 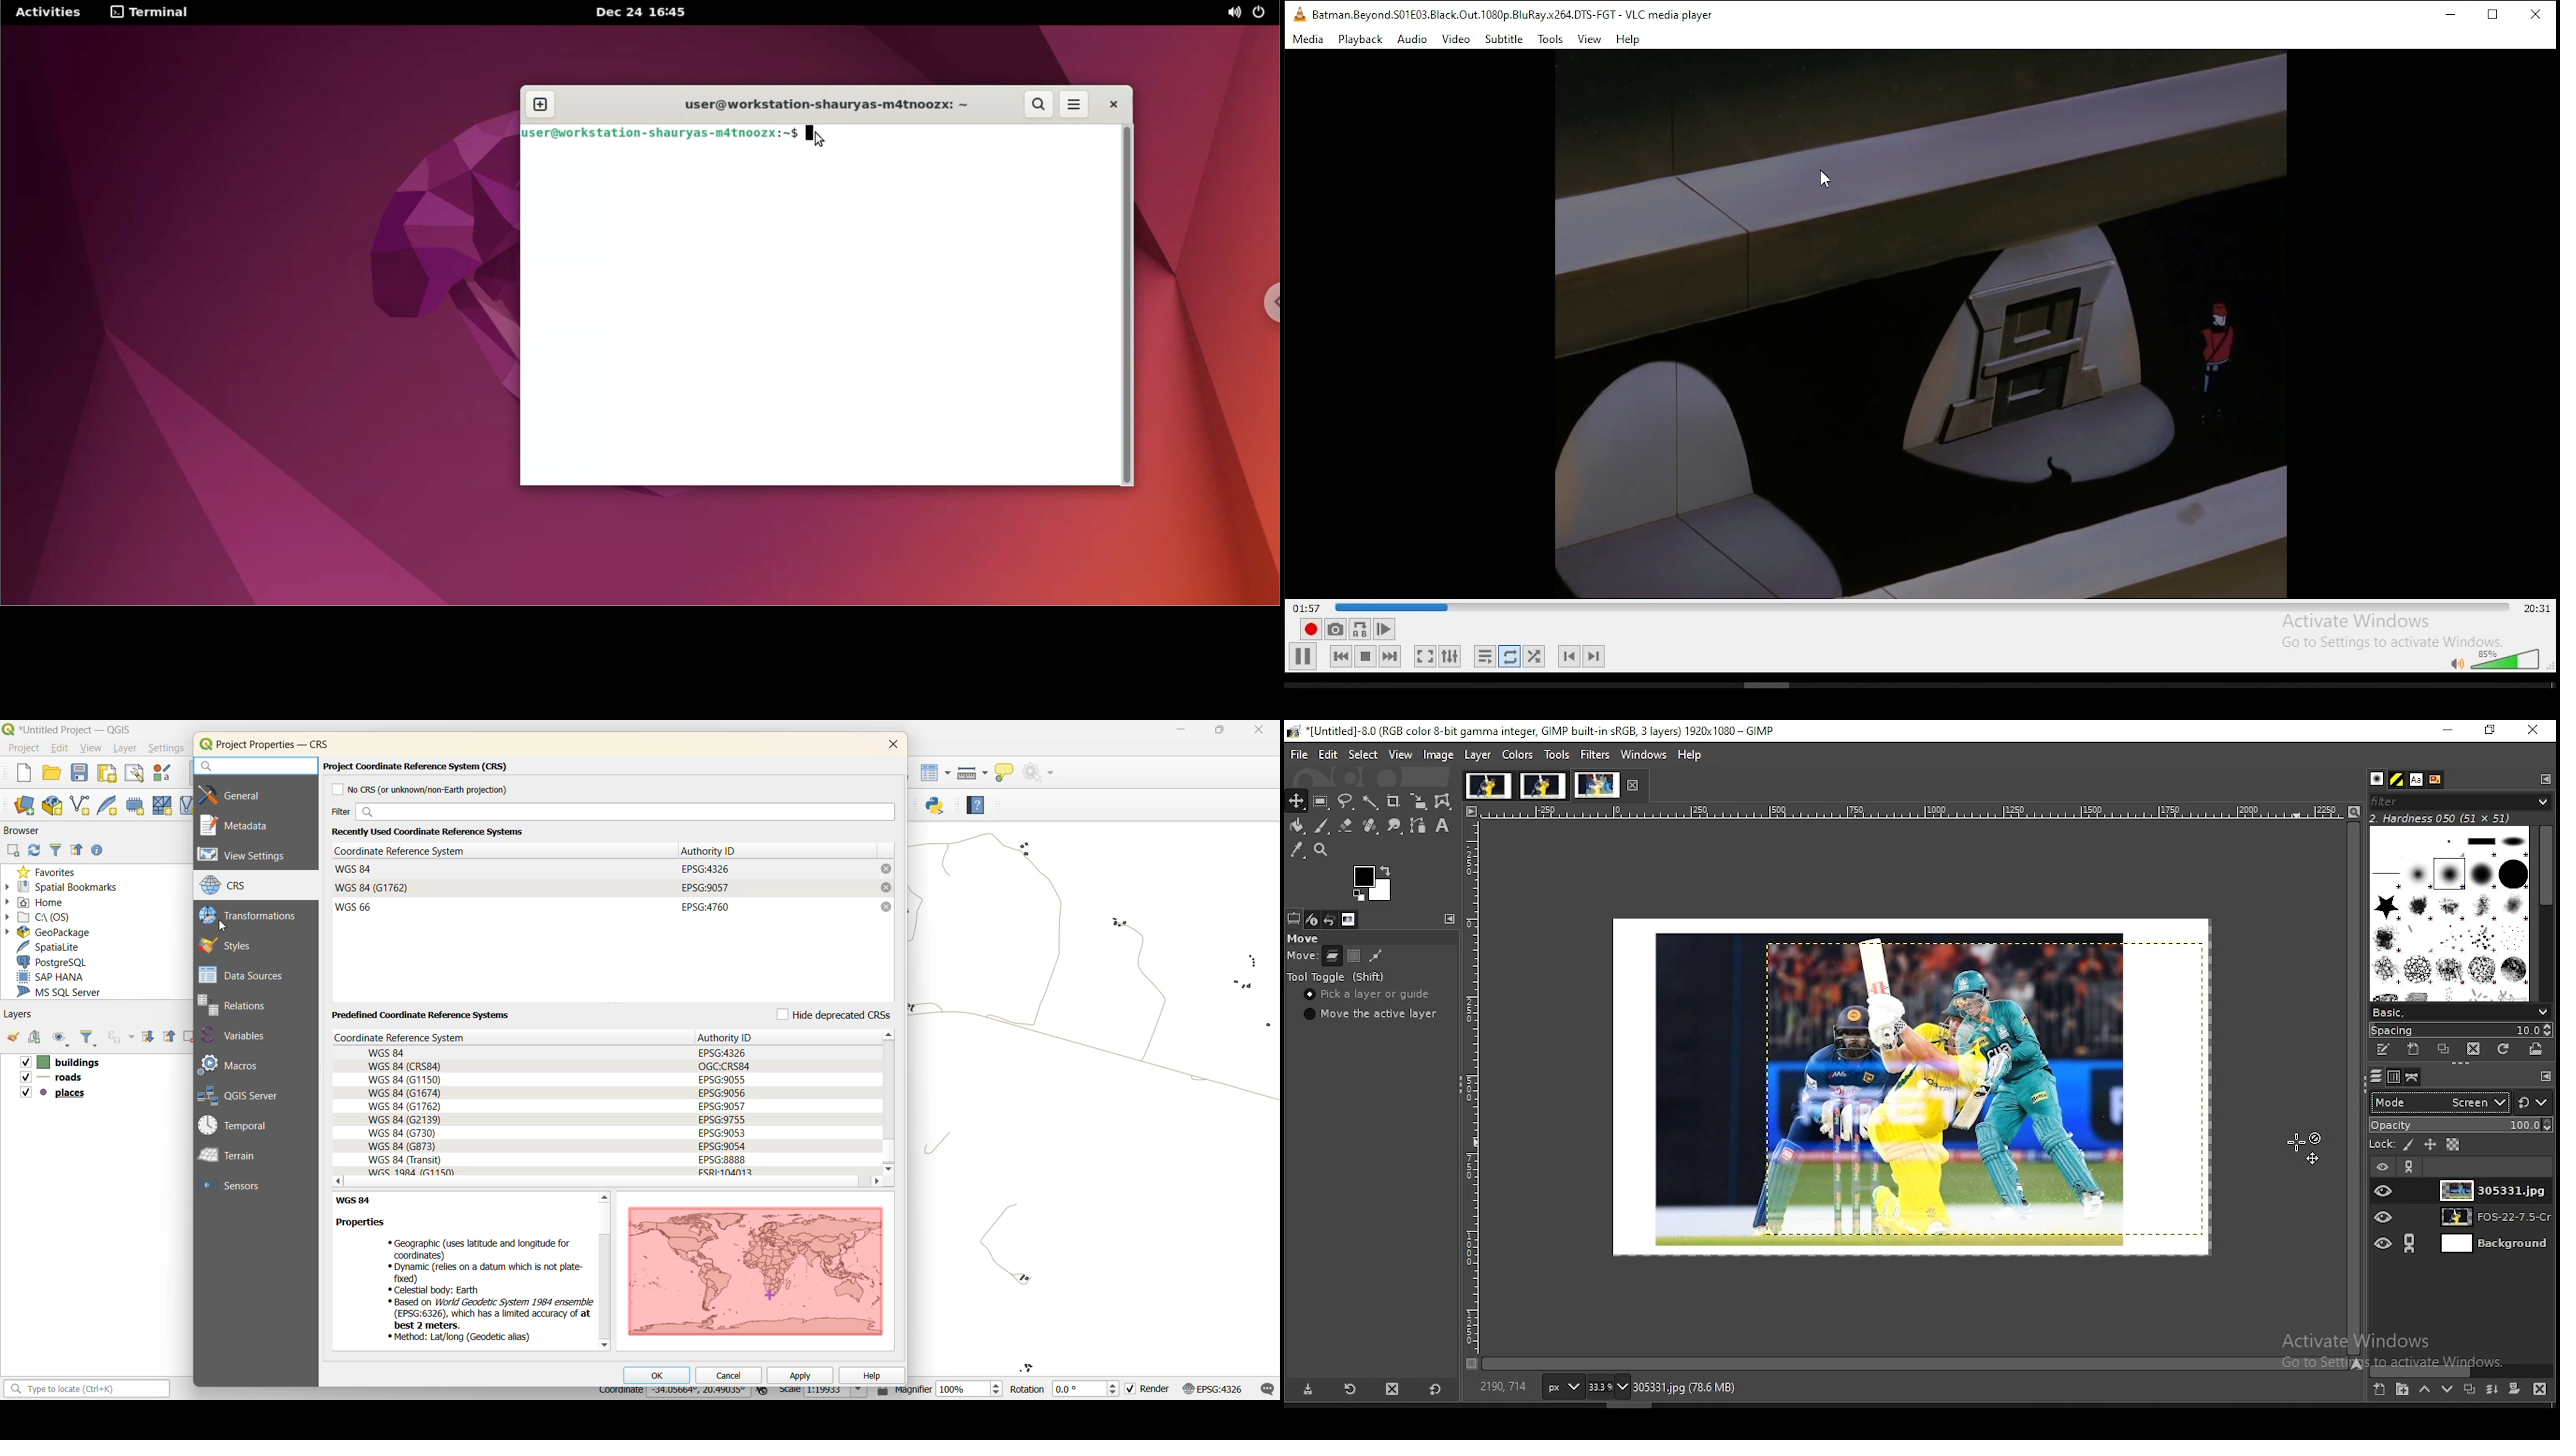 What do you see at coordinates (2392, 1079) in the screenshot?
I see `channels` at bounding box center [2392, 1079].